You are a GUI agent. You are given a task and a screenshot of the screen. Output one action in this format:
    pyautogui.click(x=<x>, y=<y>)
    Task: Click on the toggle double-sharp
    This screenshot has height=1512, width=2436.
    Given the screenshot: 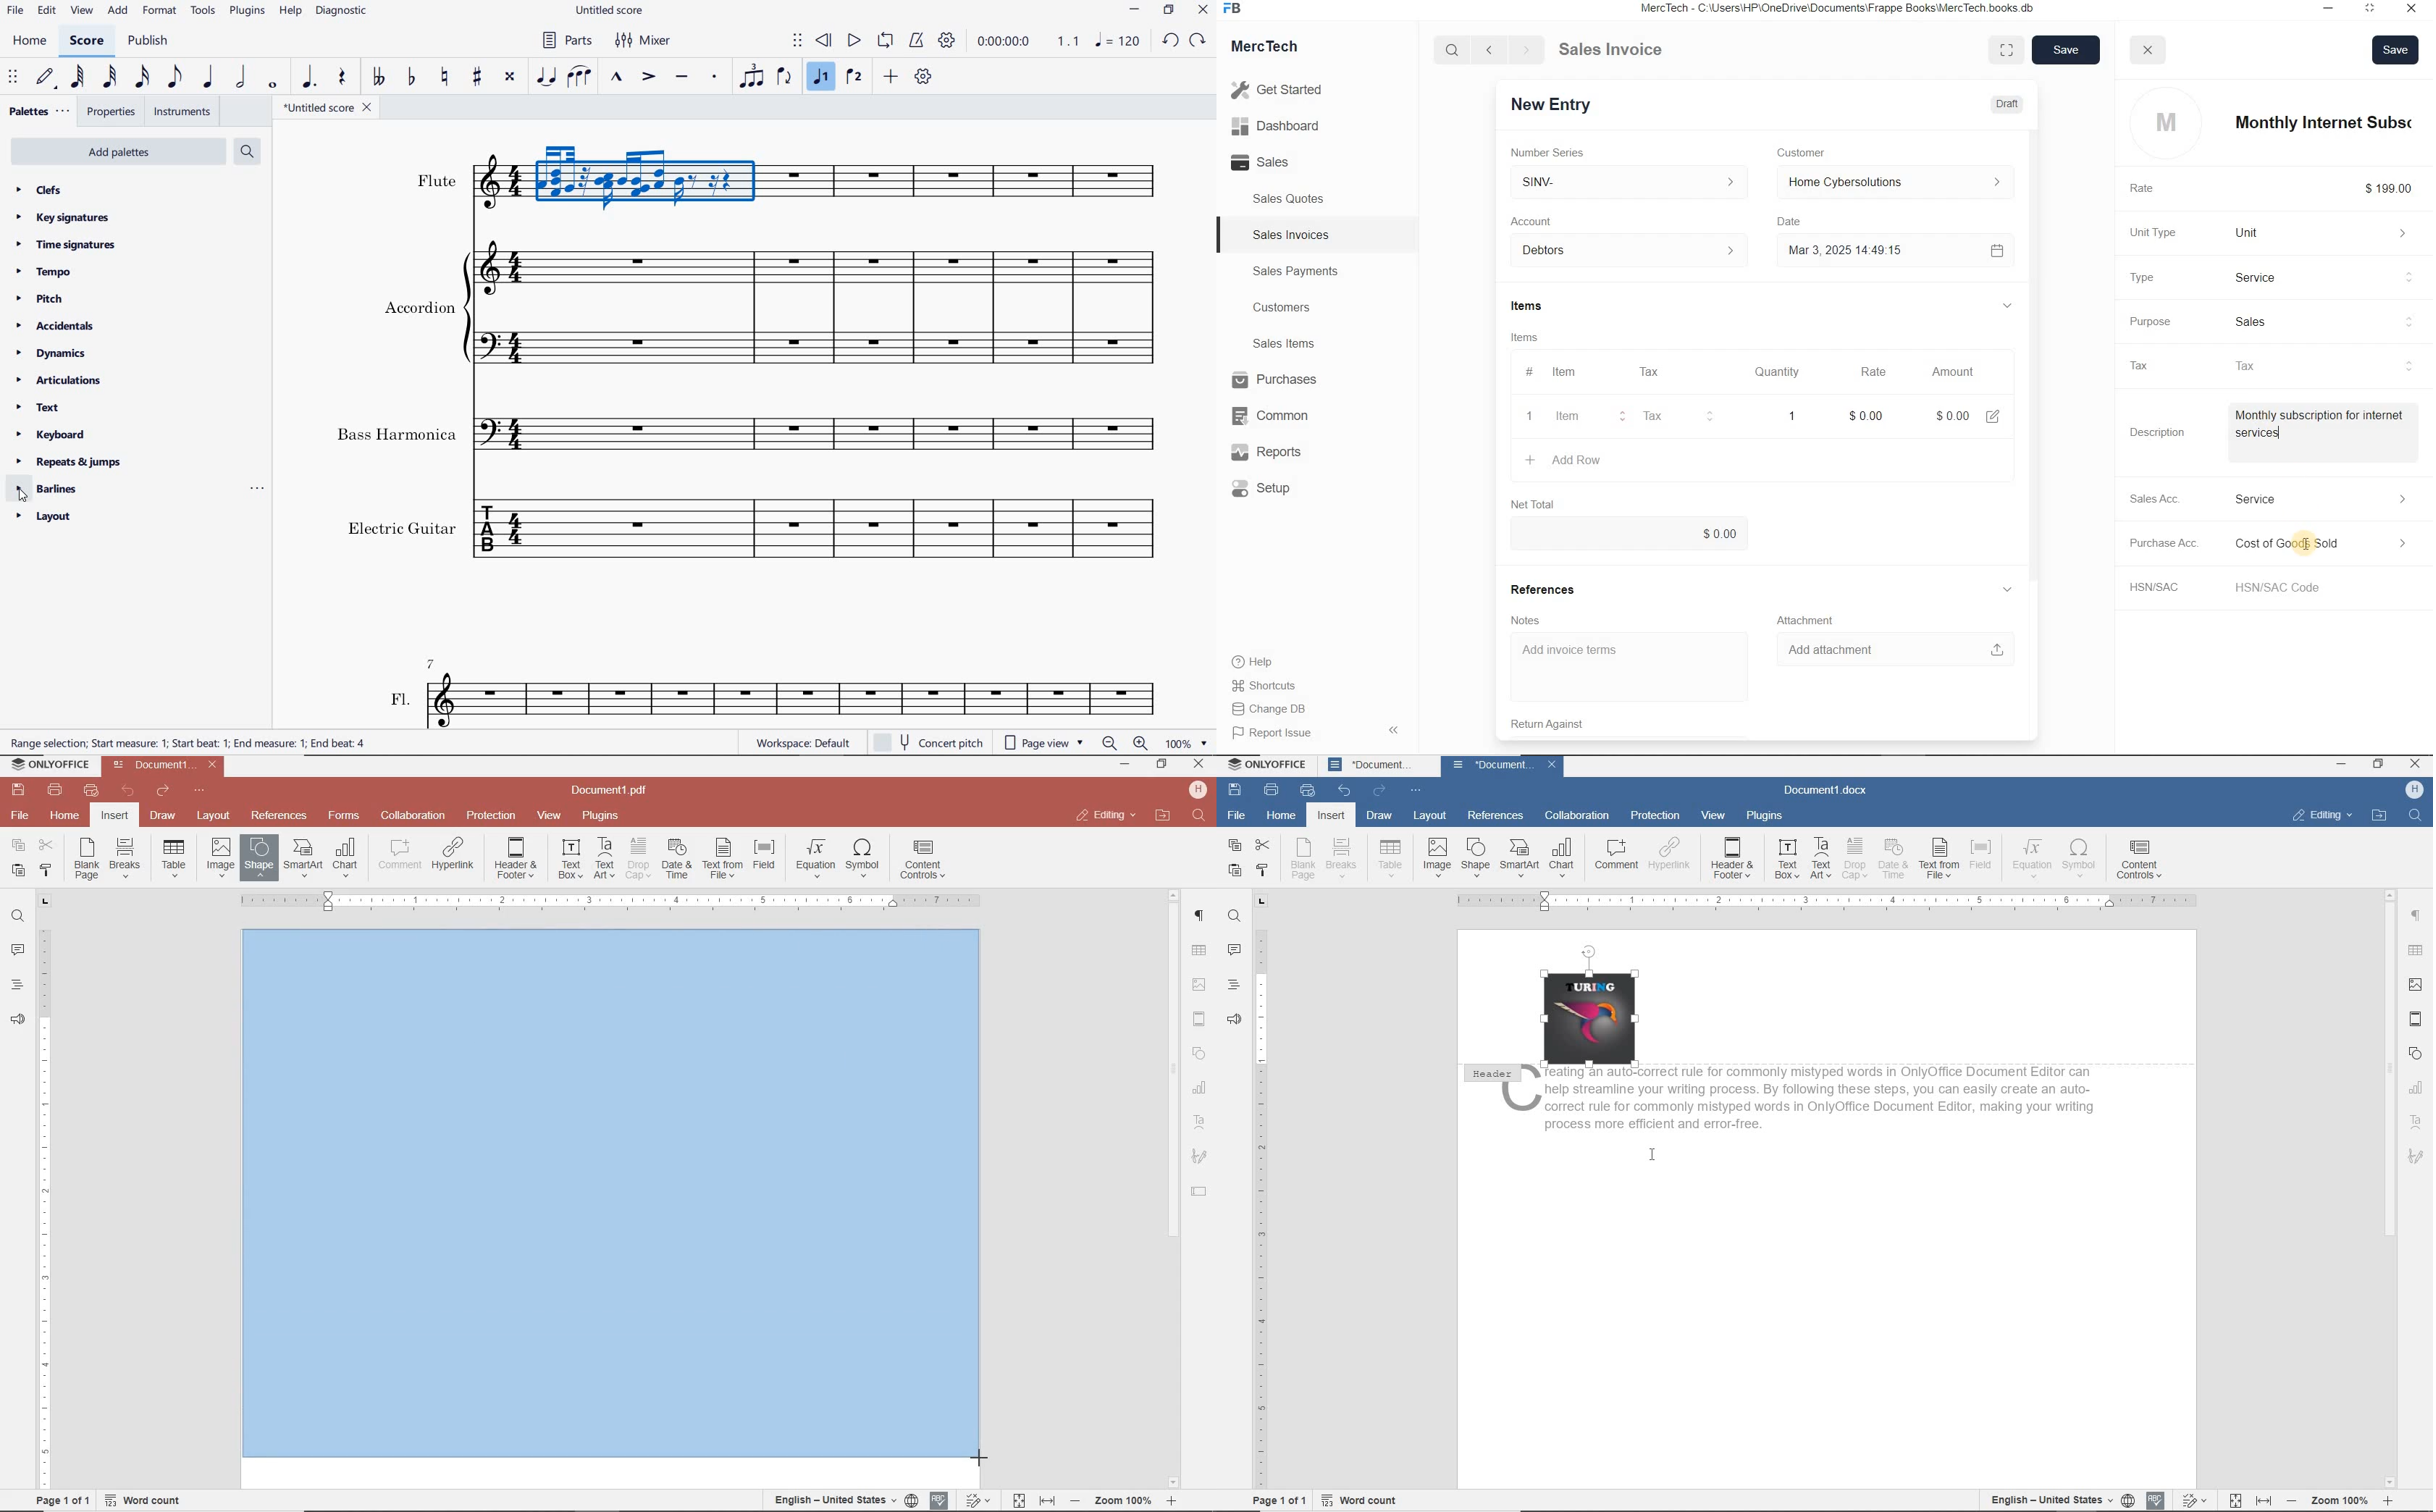 What is the action you would take?
    pyautogui.click(x=510, y=77)
    